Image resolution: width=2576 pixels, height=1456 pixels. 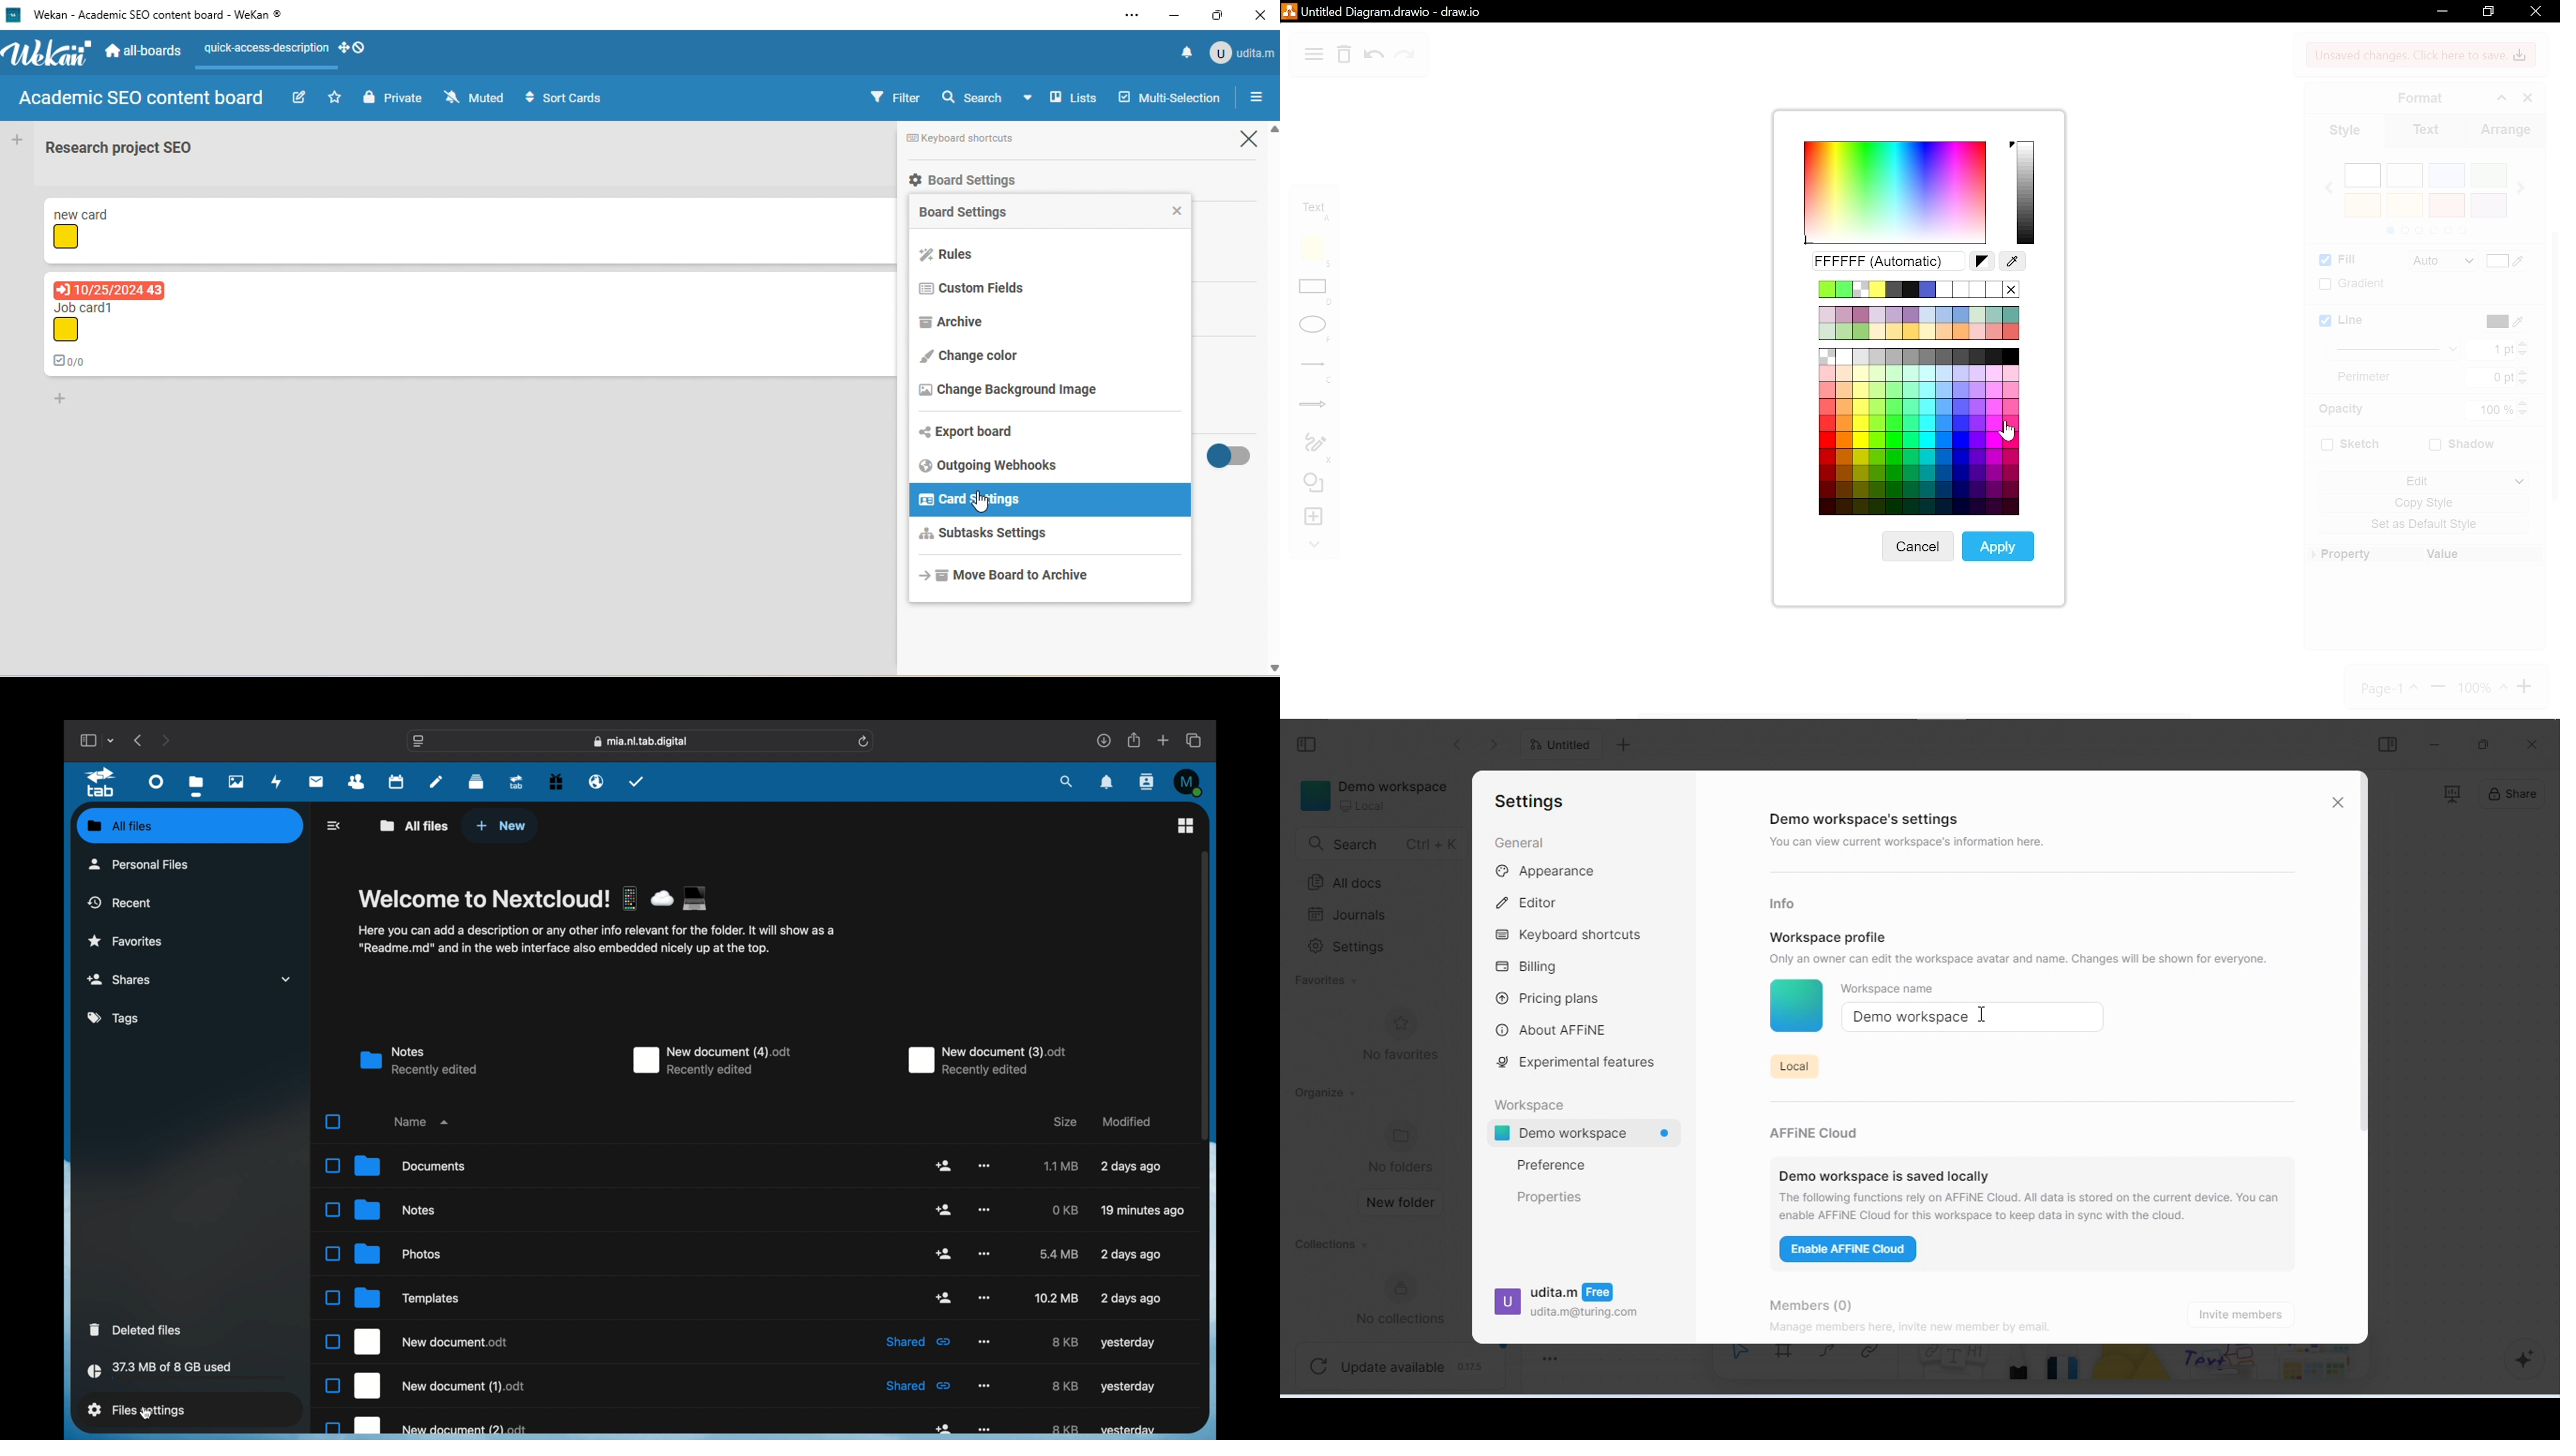 What do you see at coordinates (137, 1329) in the screenshot?
I see `deleted files` at bounding box center [137, 1329].